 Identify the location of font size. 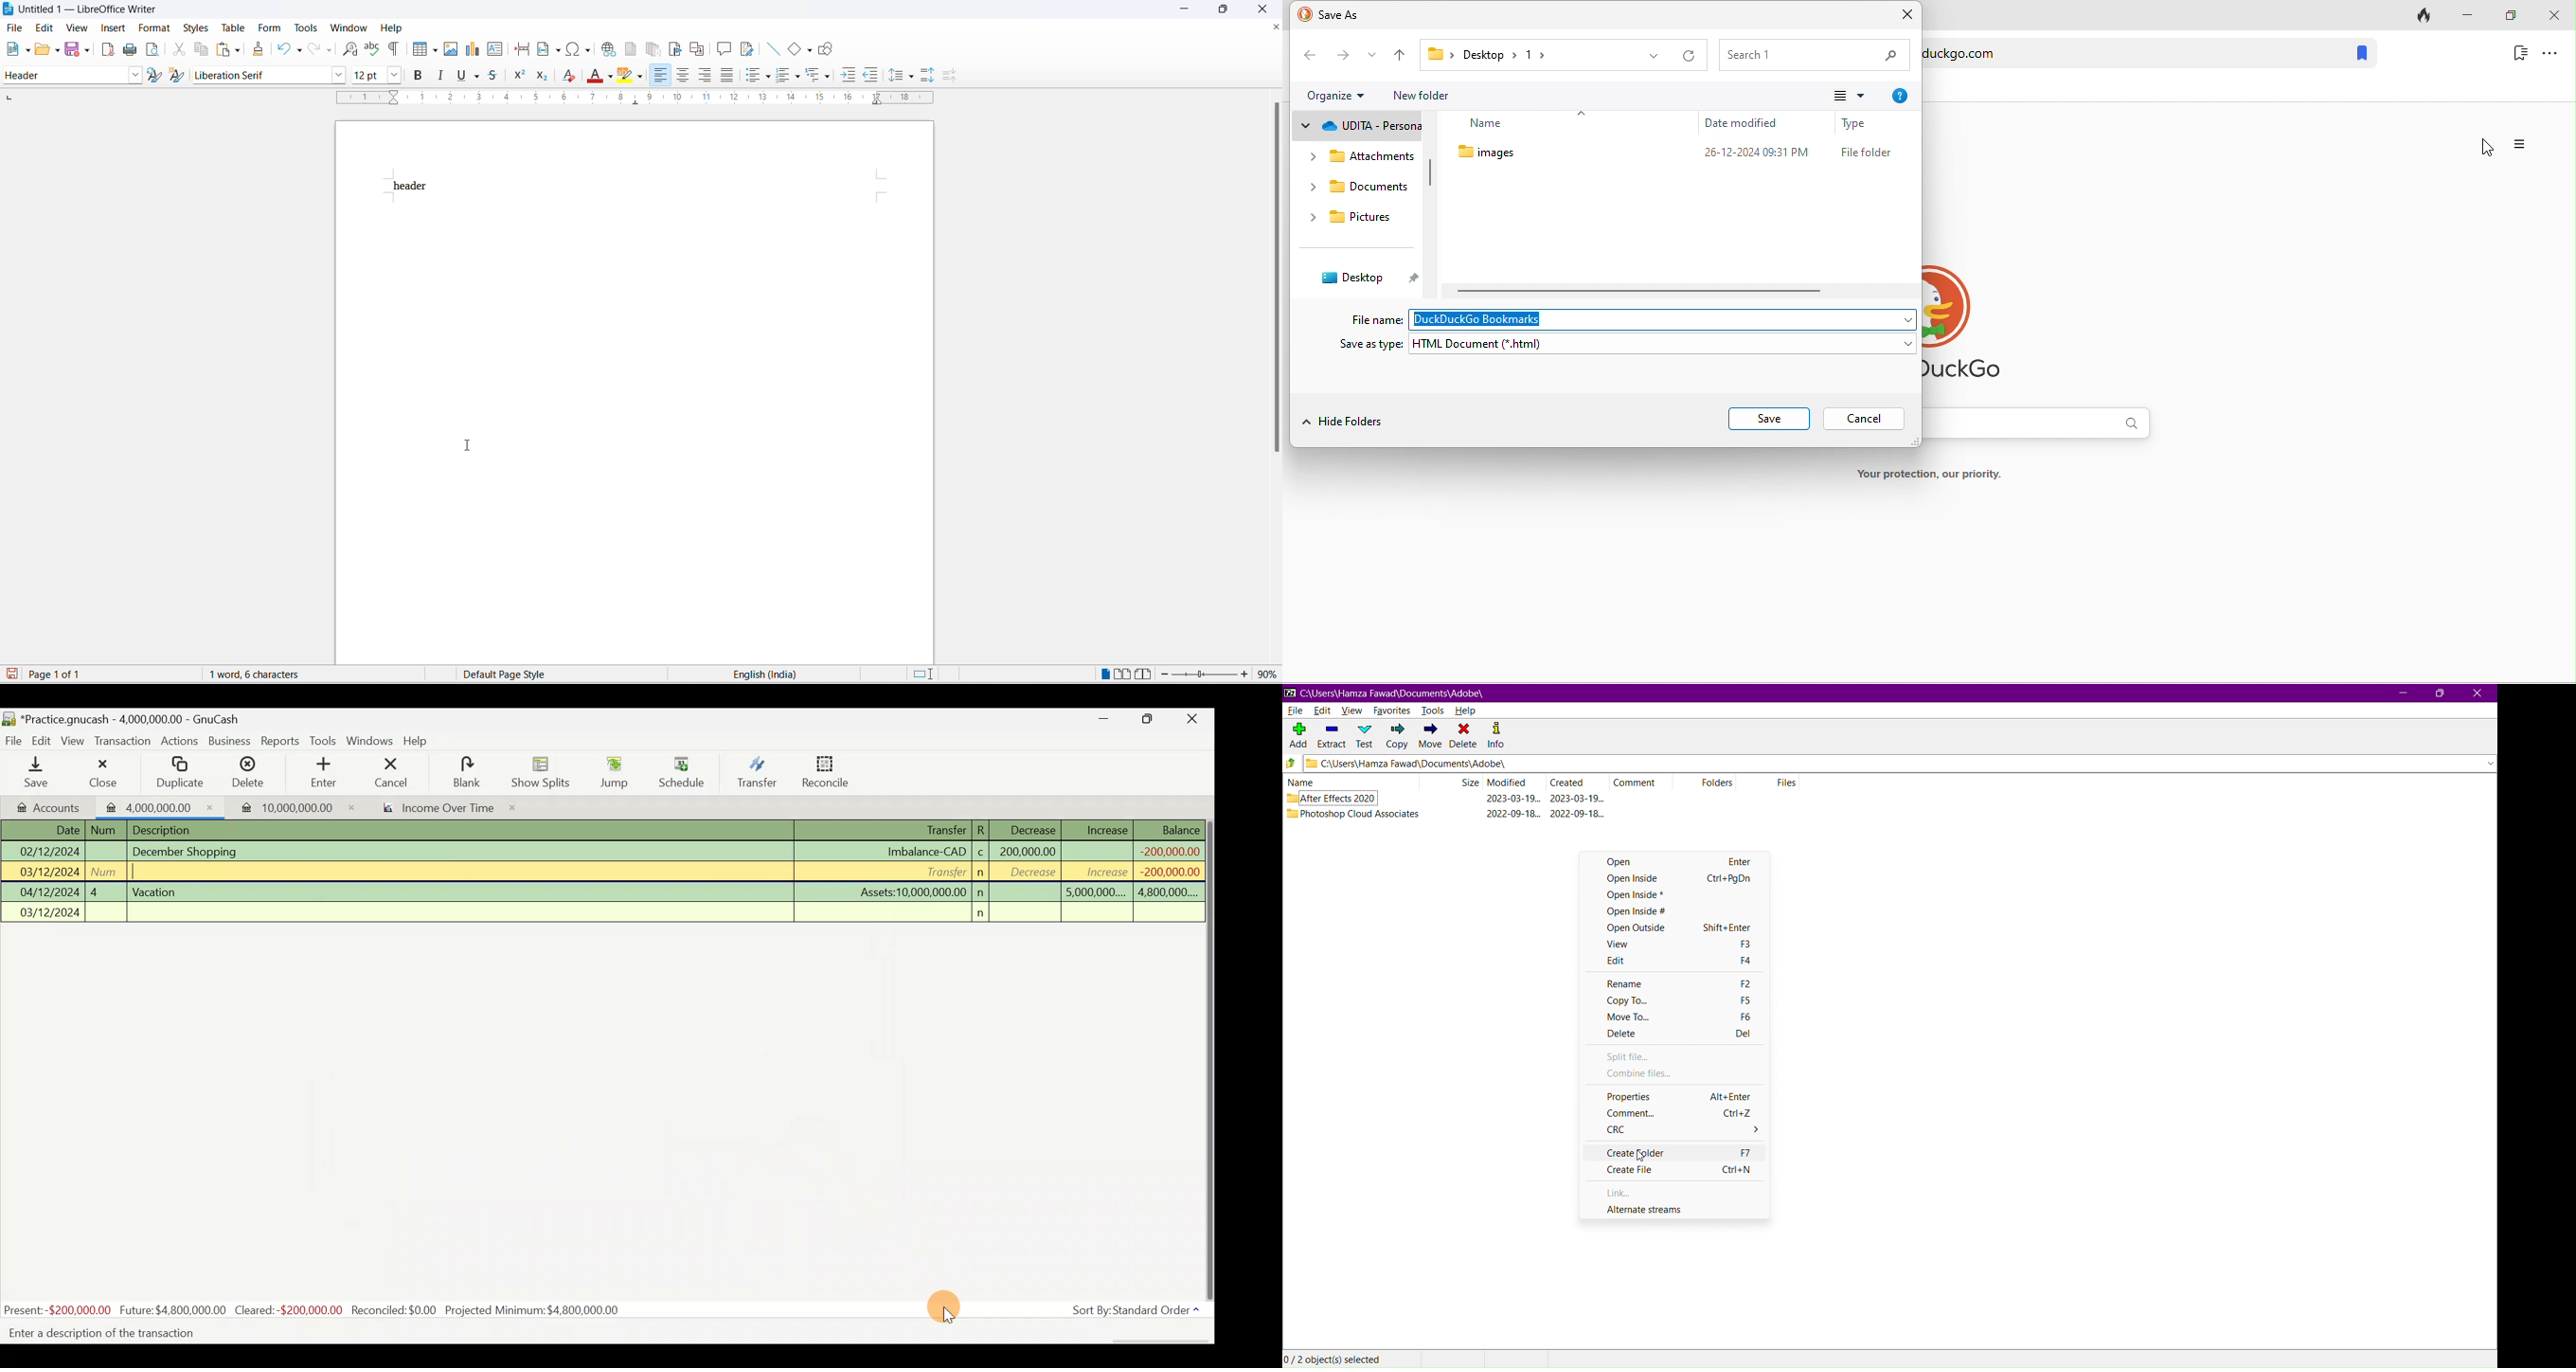
(369, 74).